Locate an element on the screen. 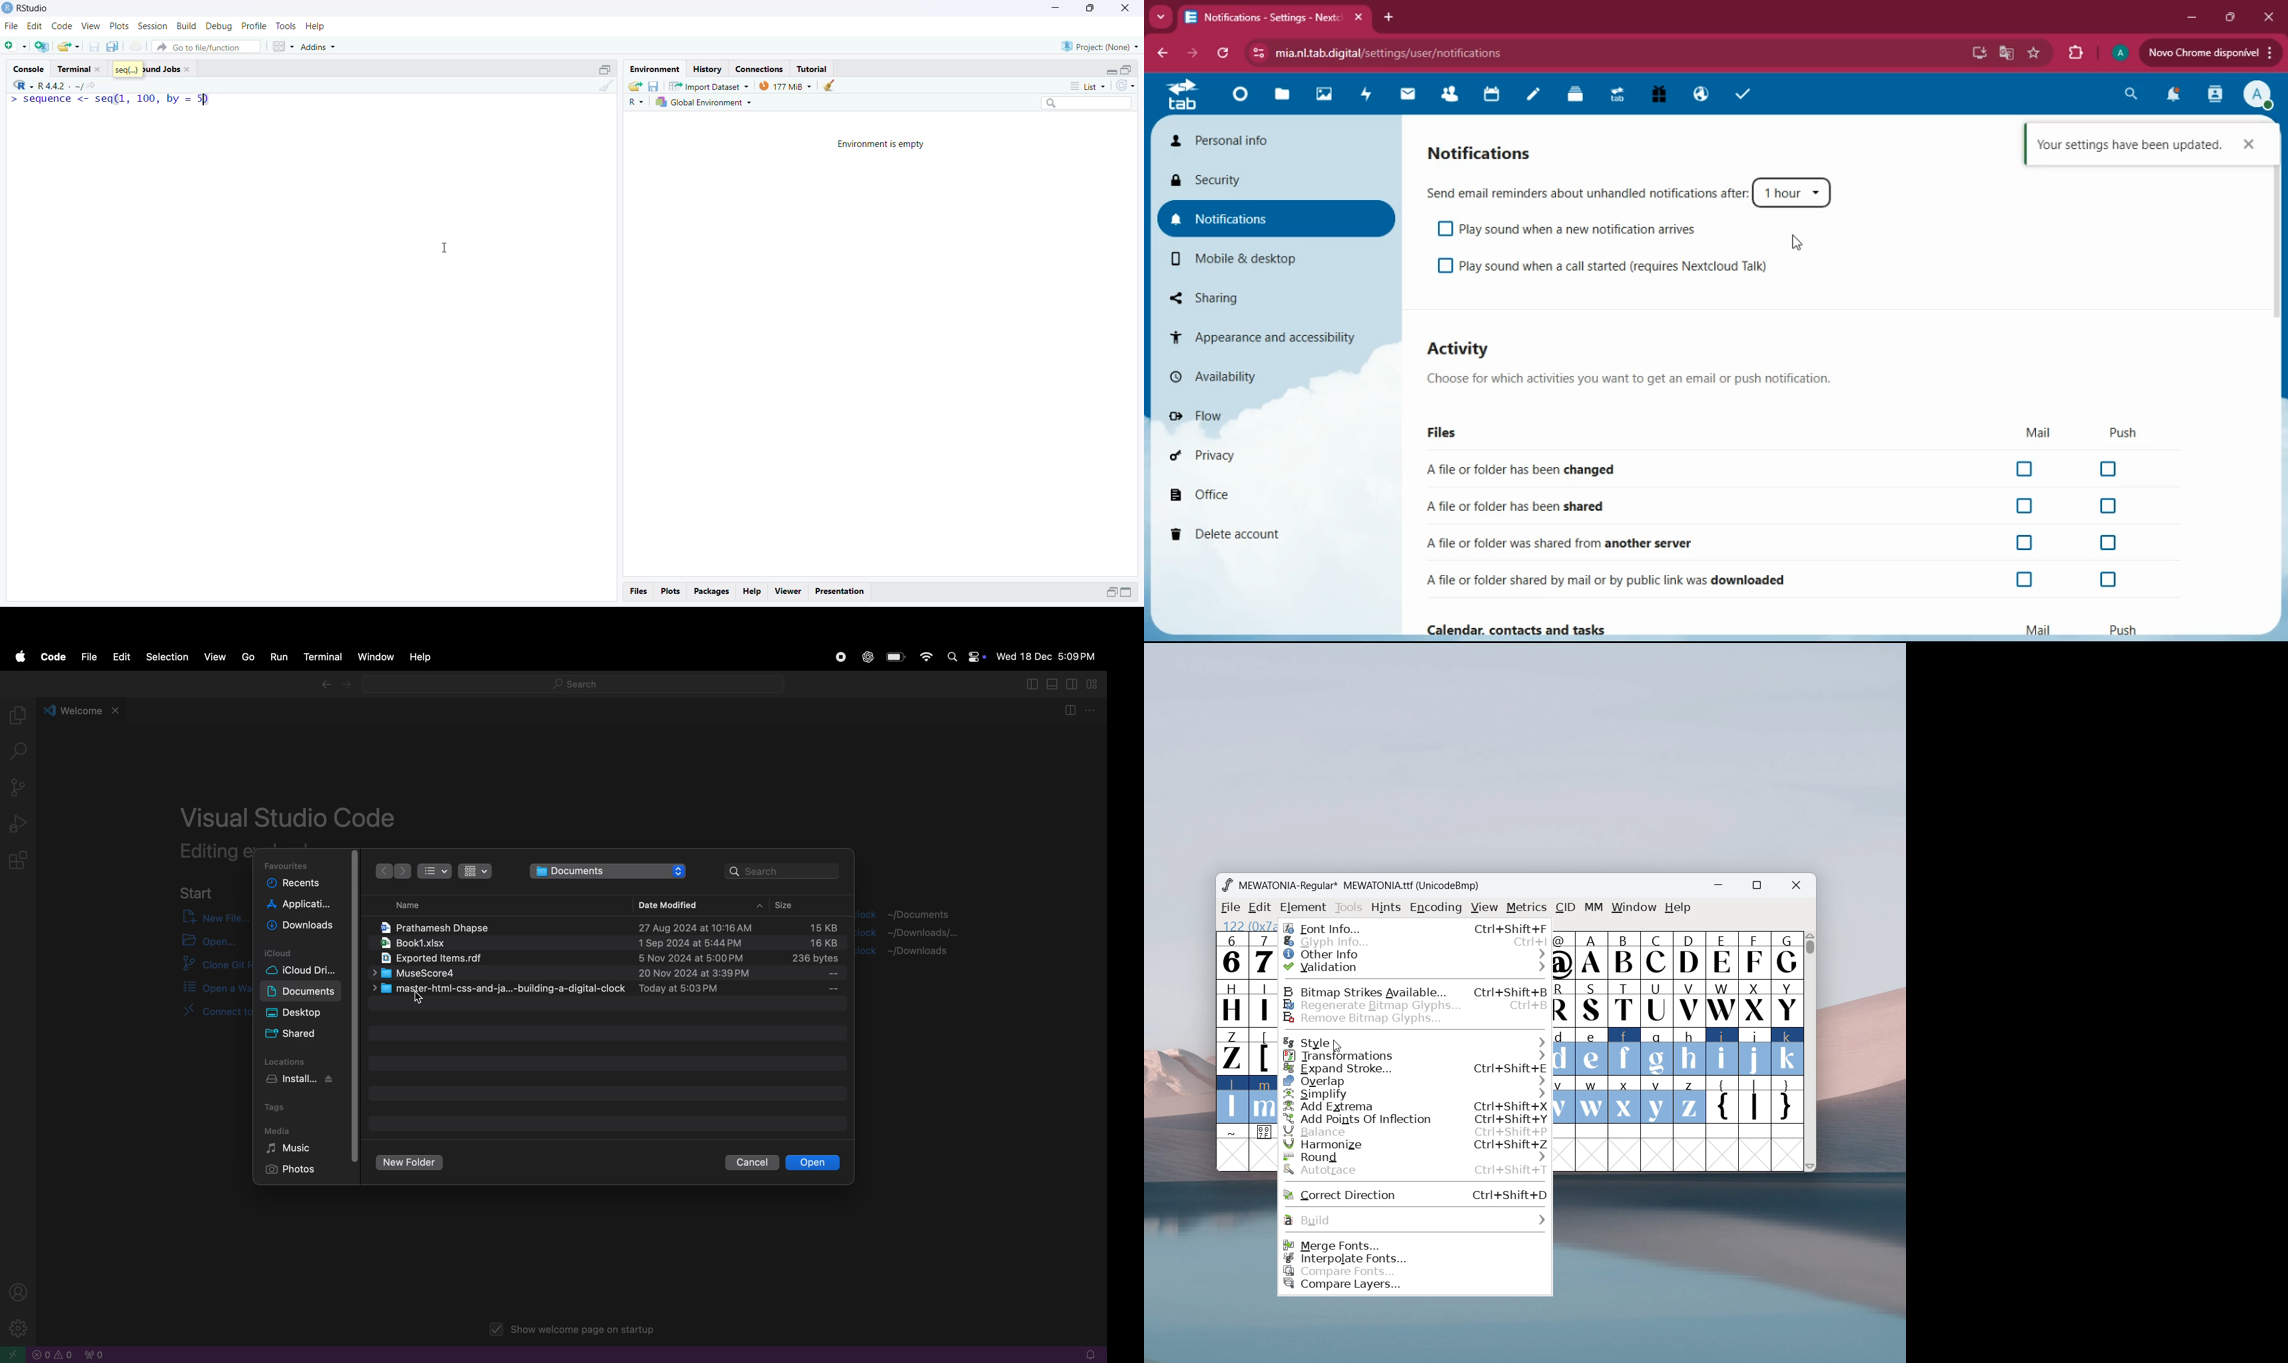  console is located at coordinates (31, 70).